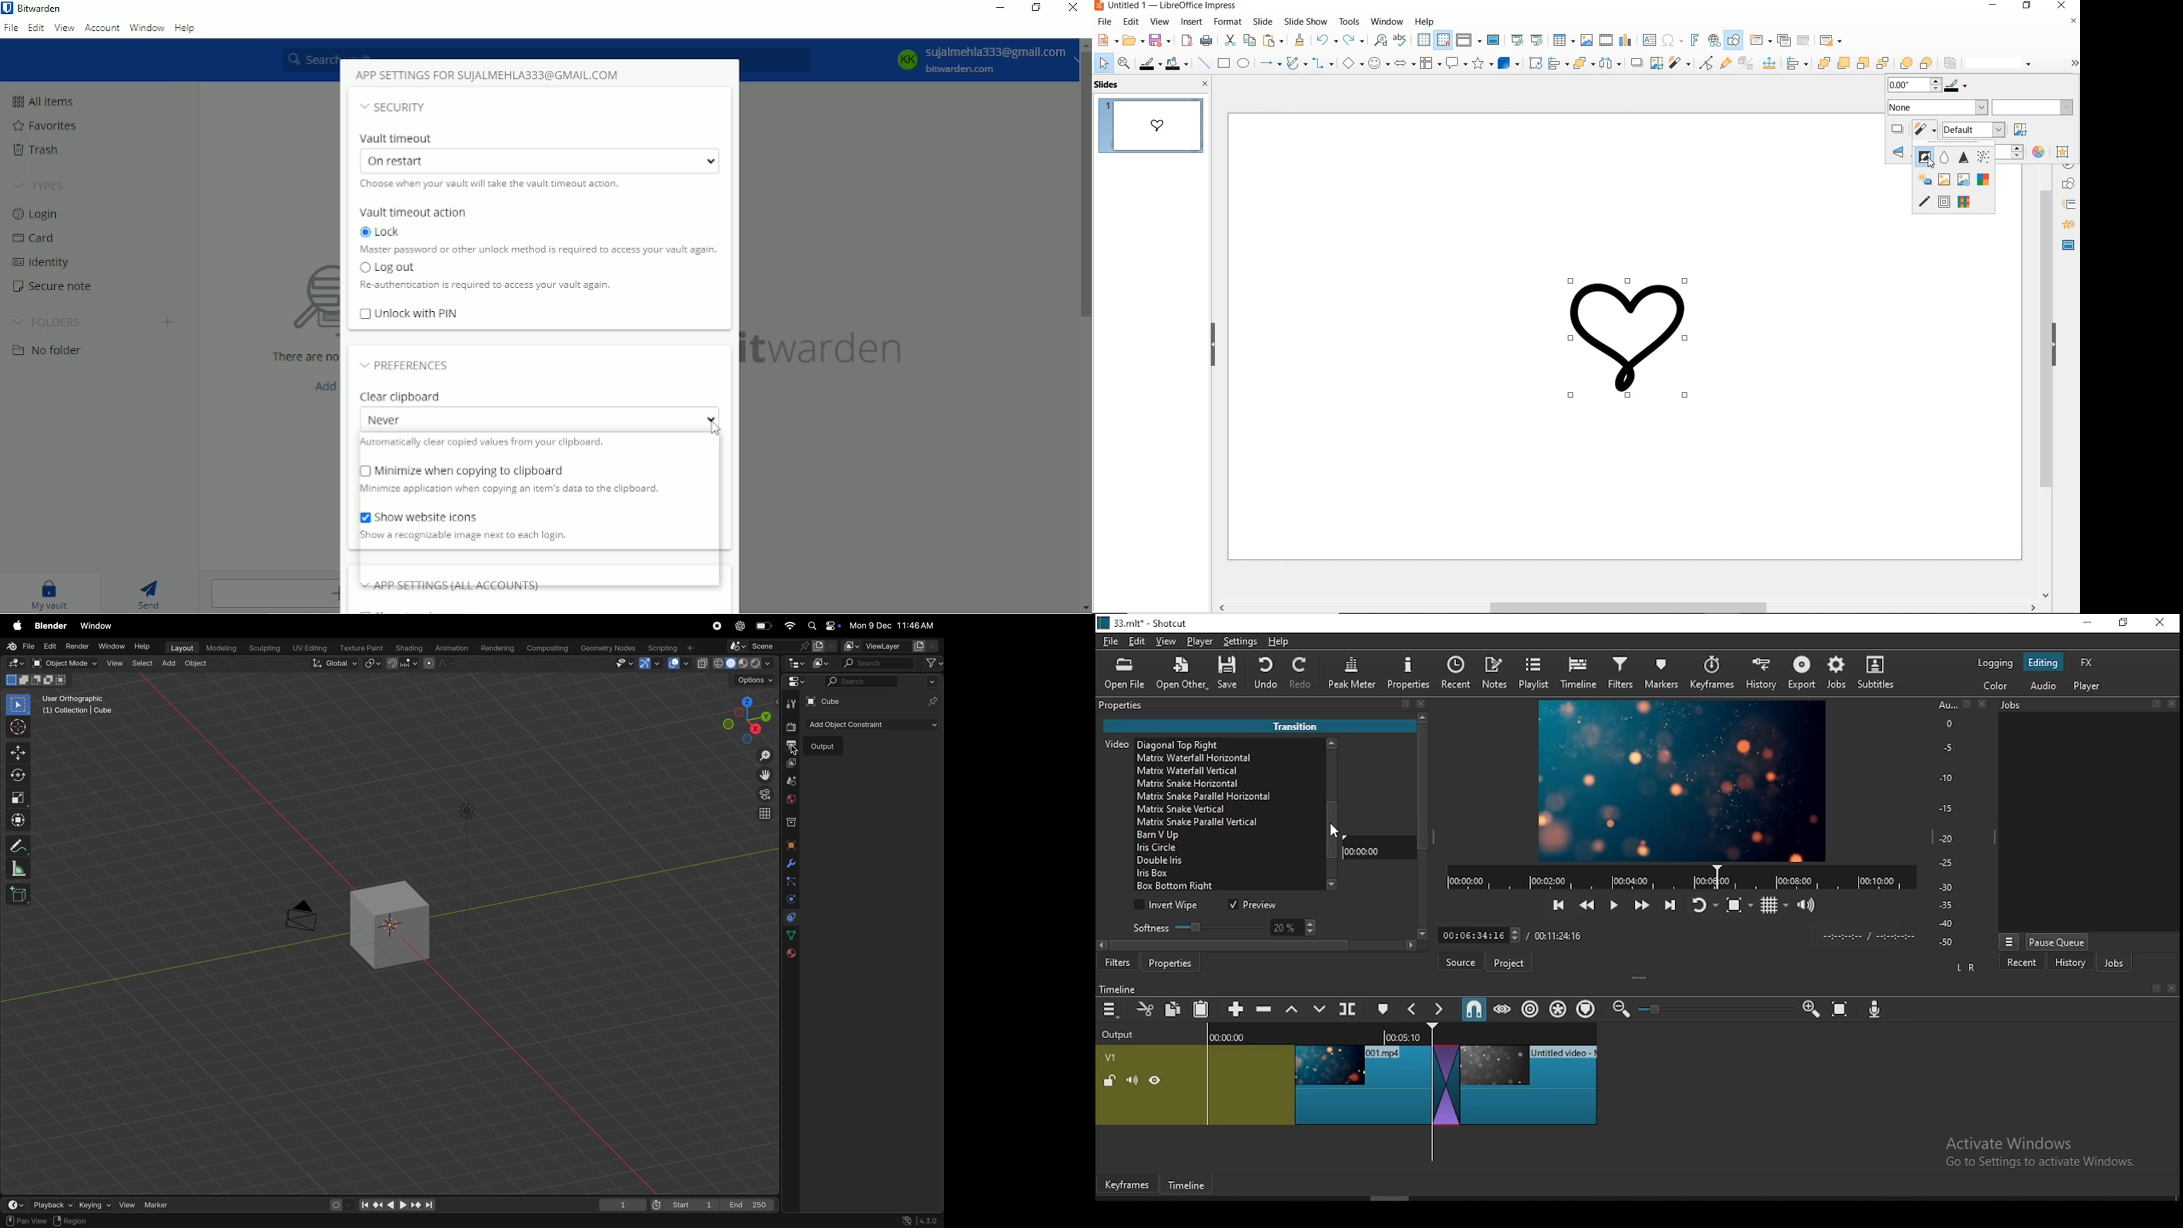 The image size is (2184, 1232). What do you see at coordinates (2088, 687) in the screenshot?
I see `player` at bounding box center [2088, 687].